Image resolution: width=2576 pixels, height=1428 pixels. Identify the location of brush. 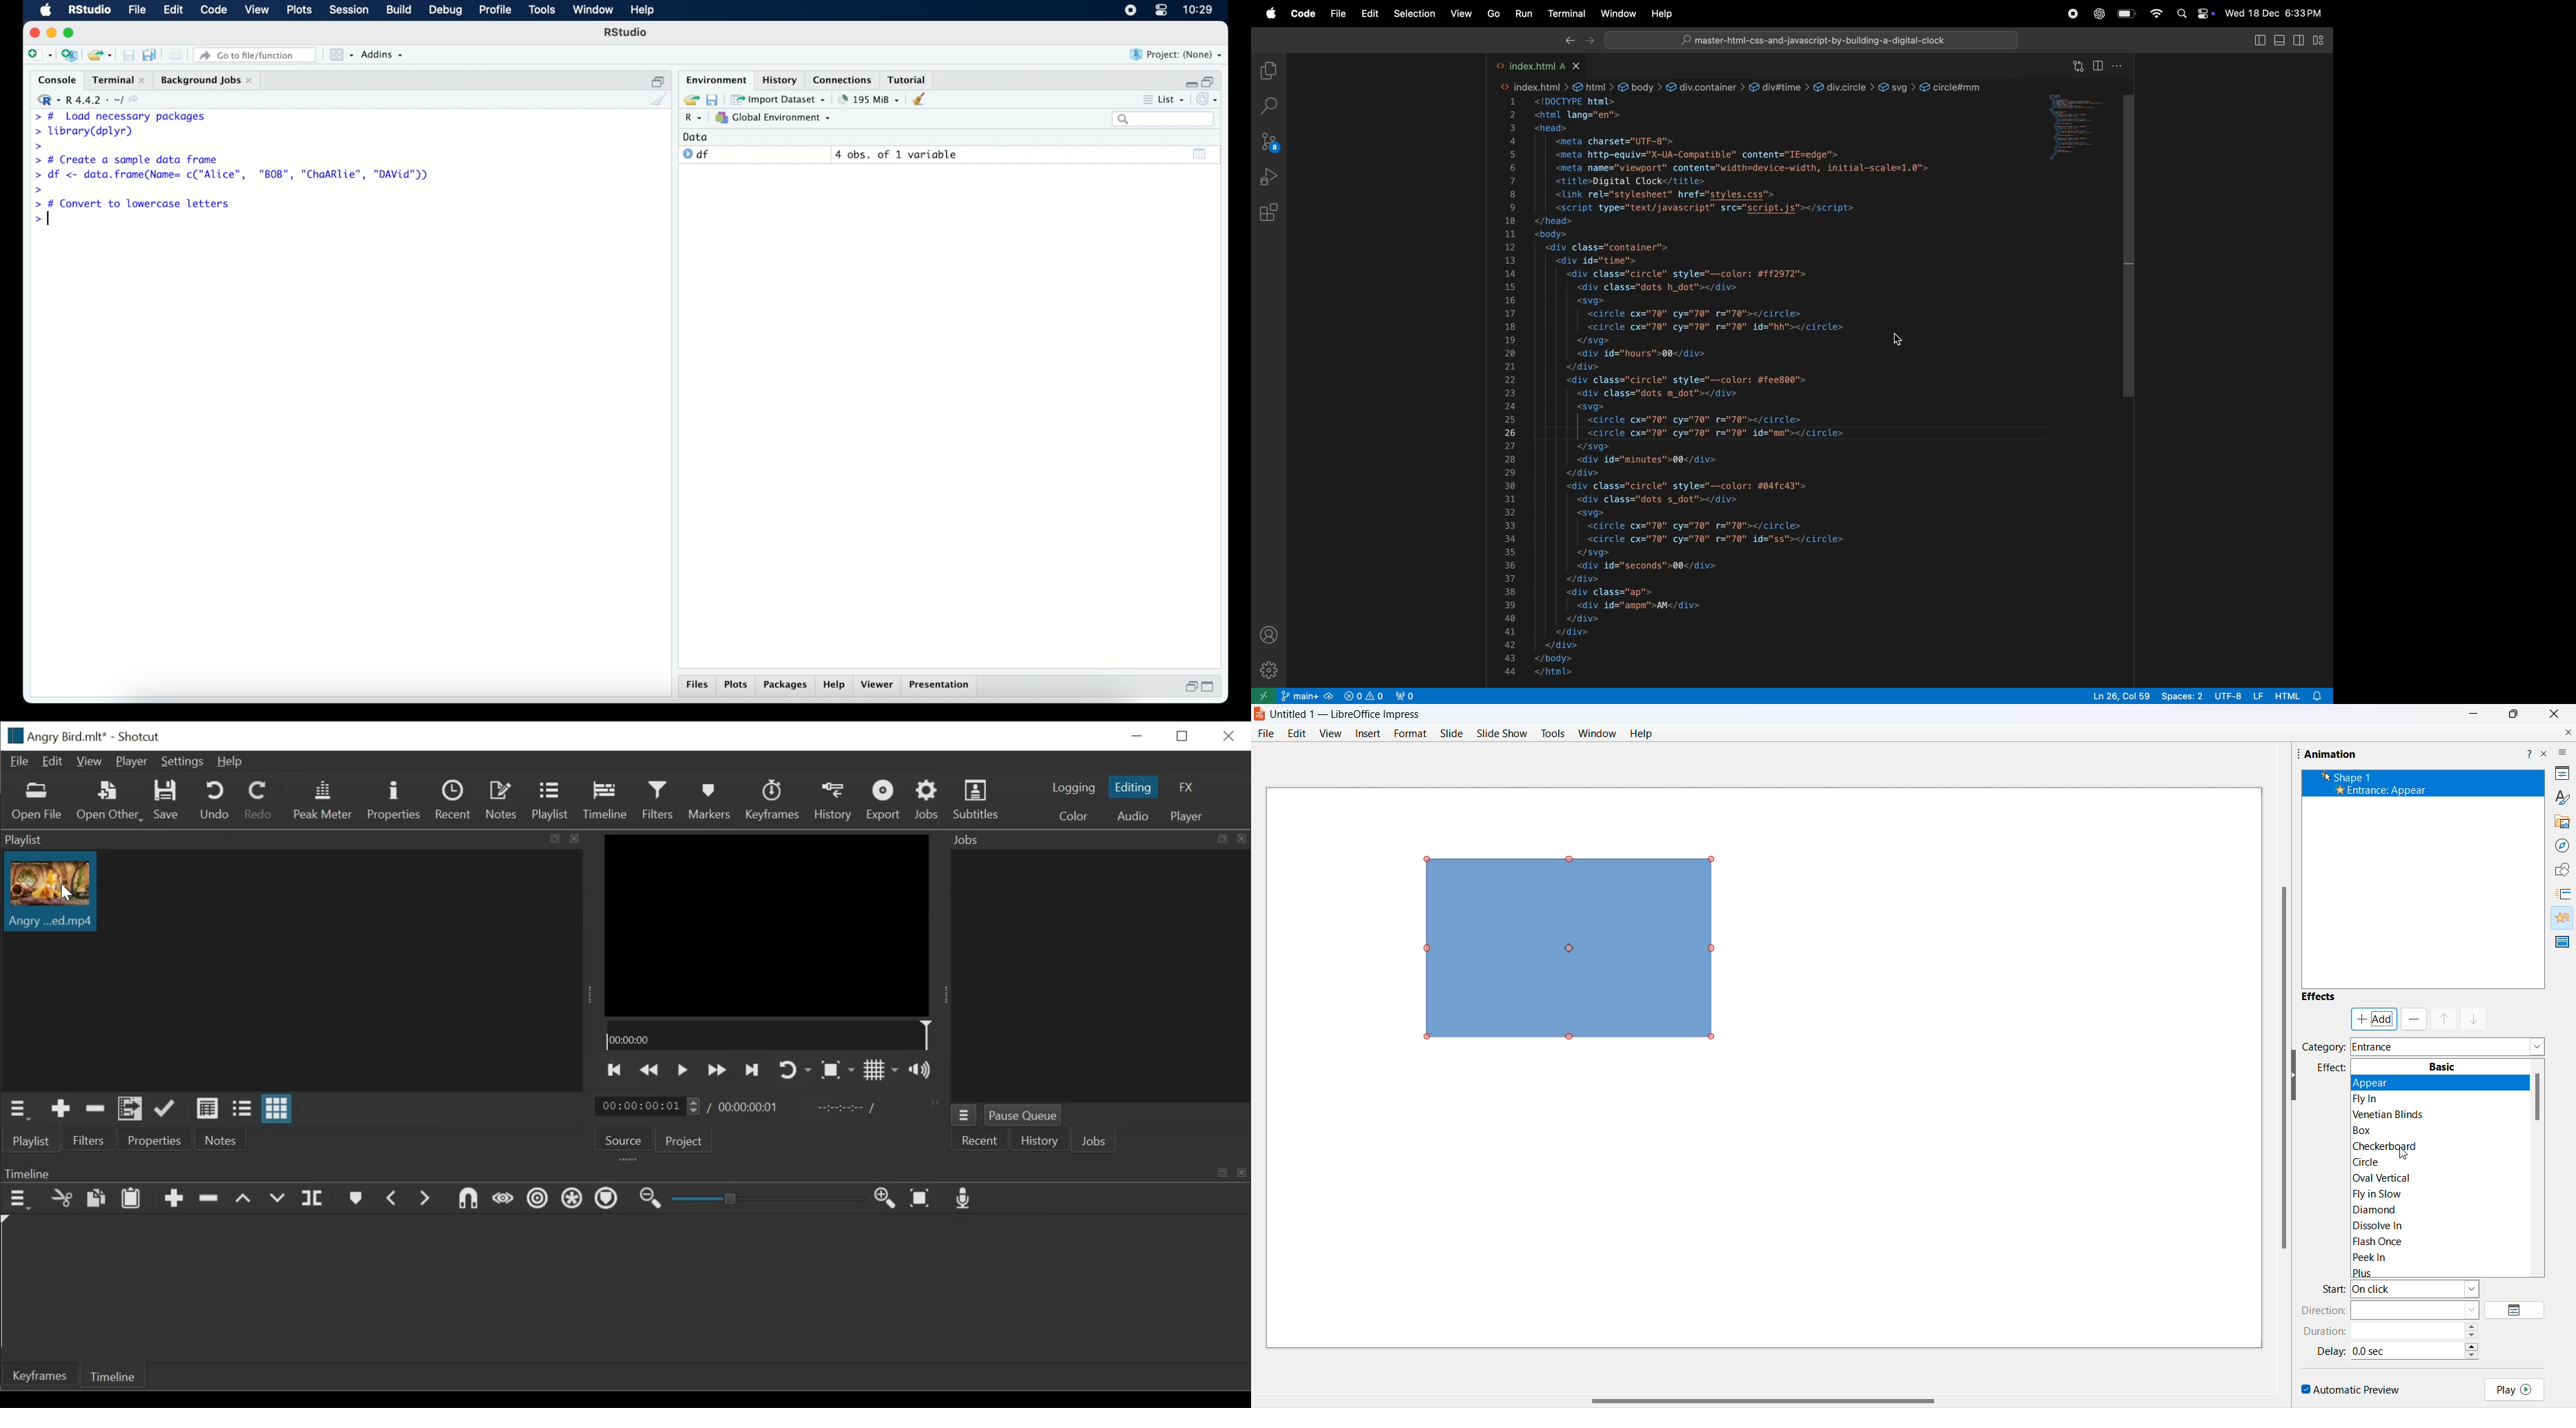
(2560, 796).